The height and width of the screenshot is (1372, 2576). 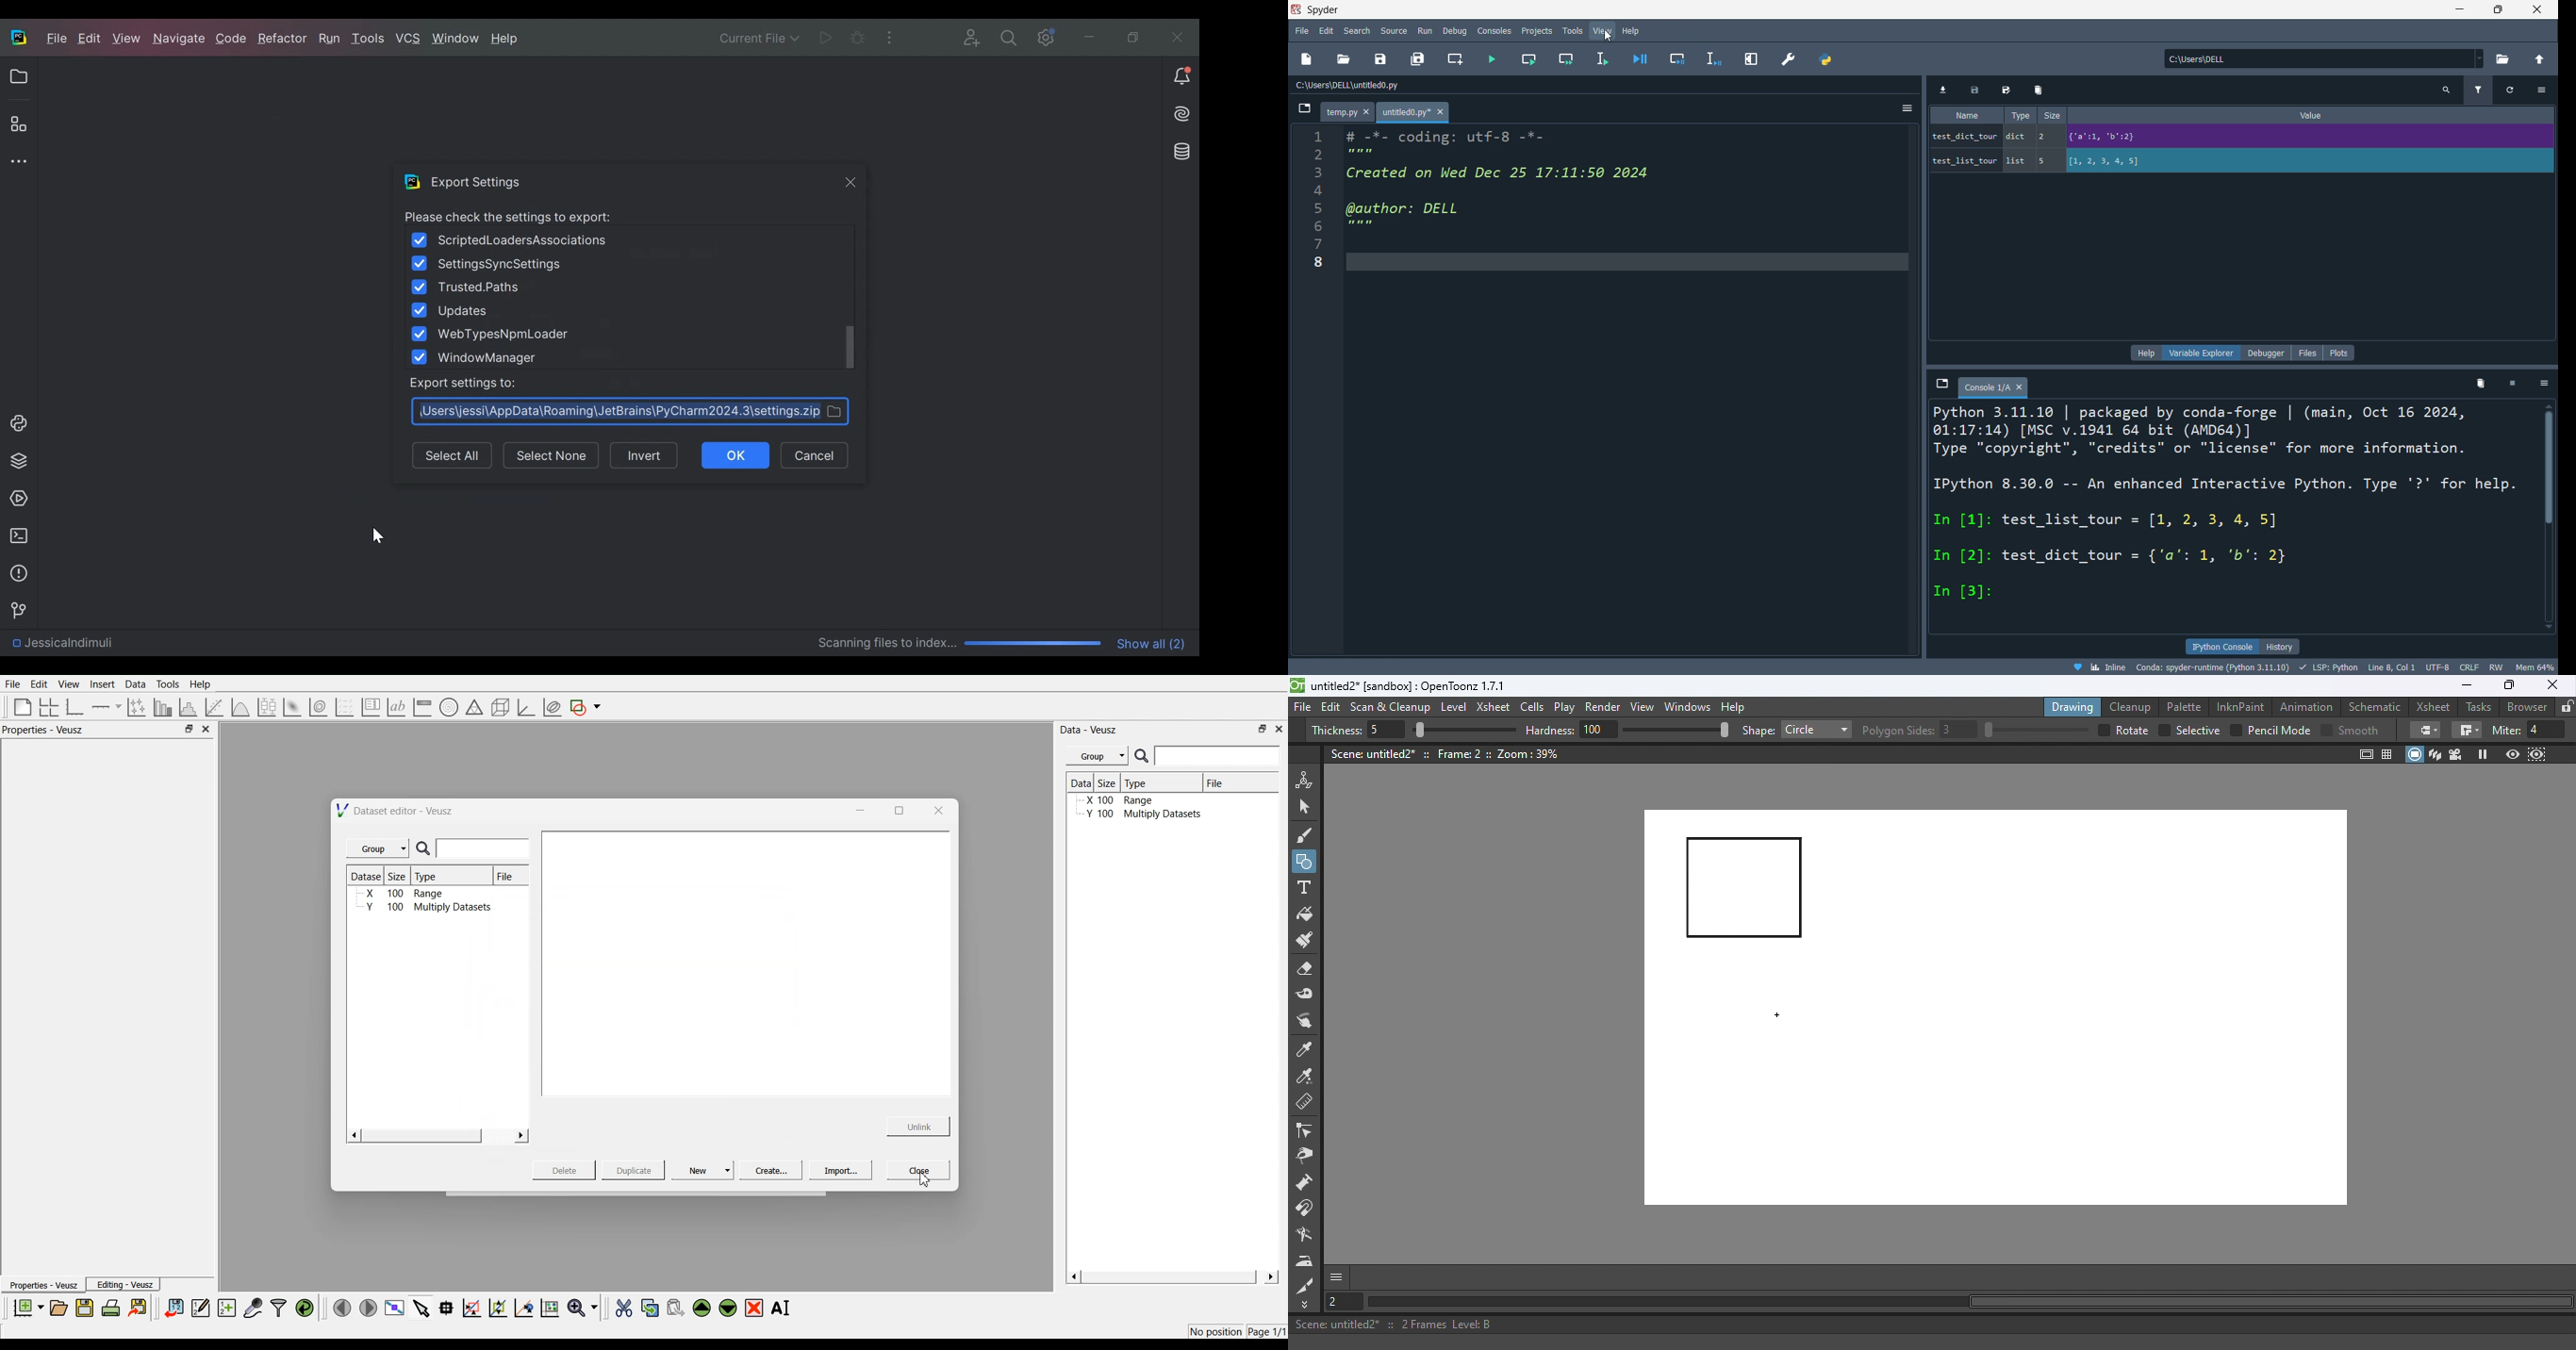 I want to click on Help, so click(x=1736, y=706).